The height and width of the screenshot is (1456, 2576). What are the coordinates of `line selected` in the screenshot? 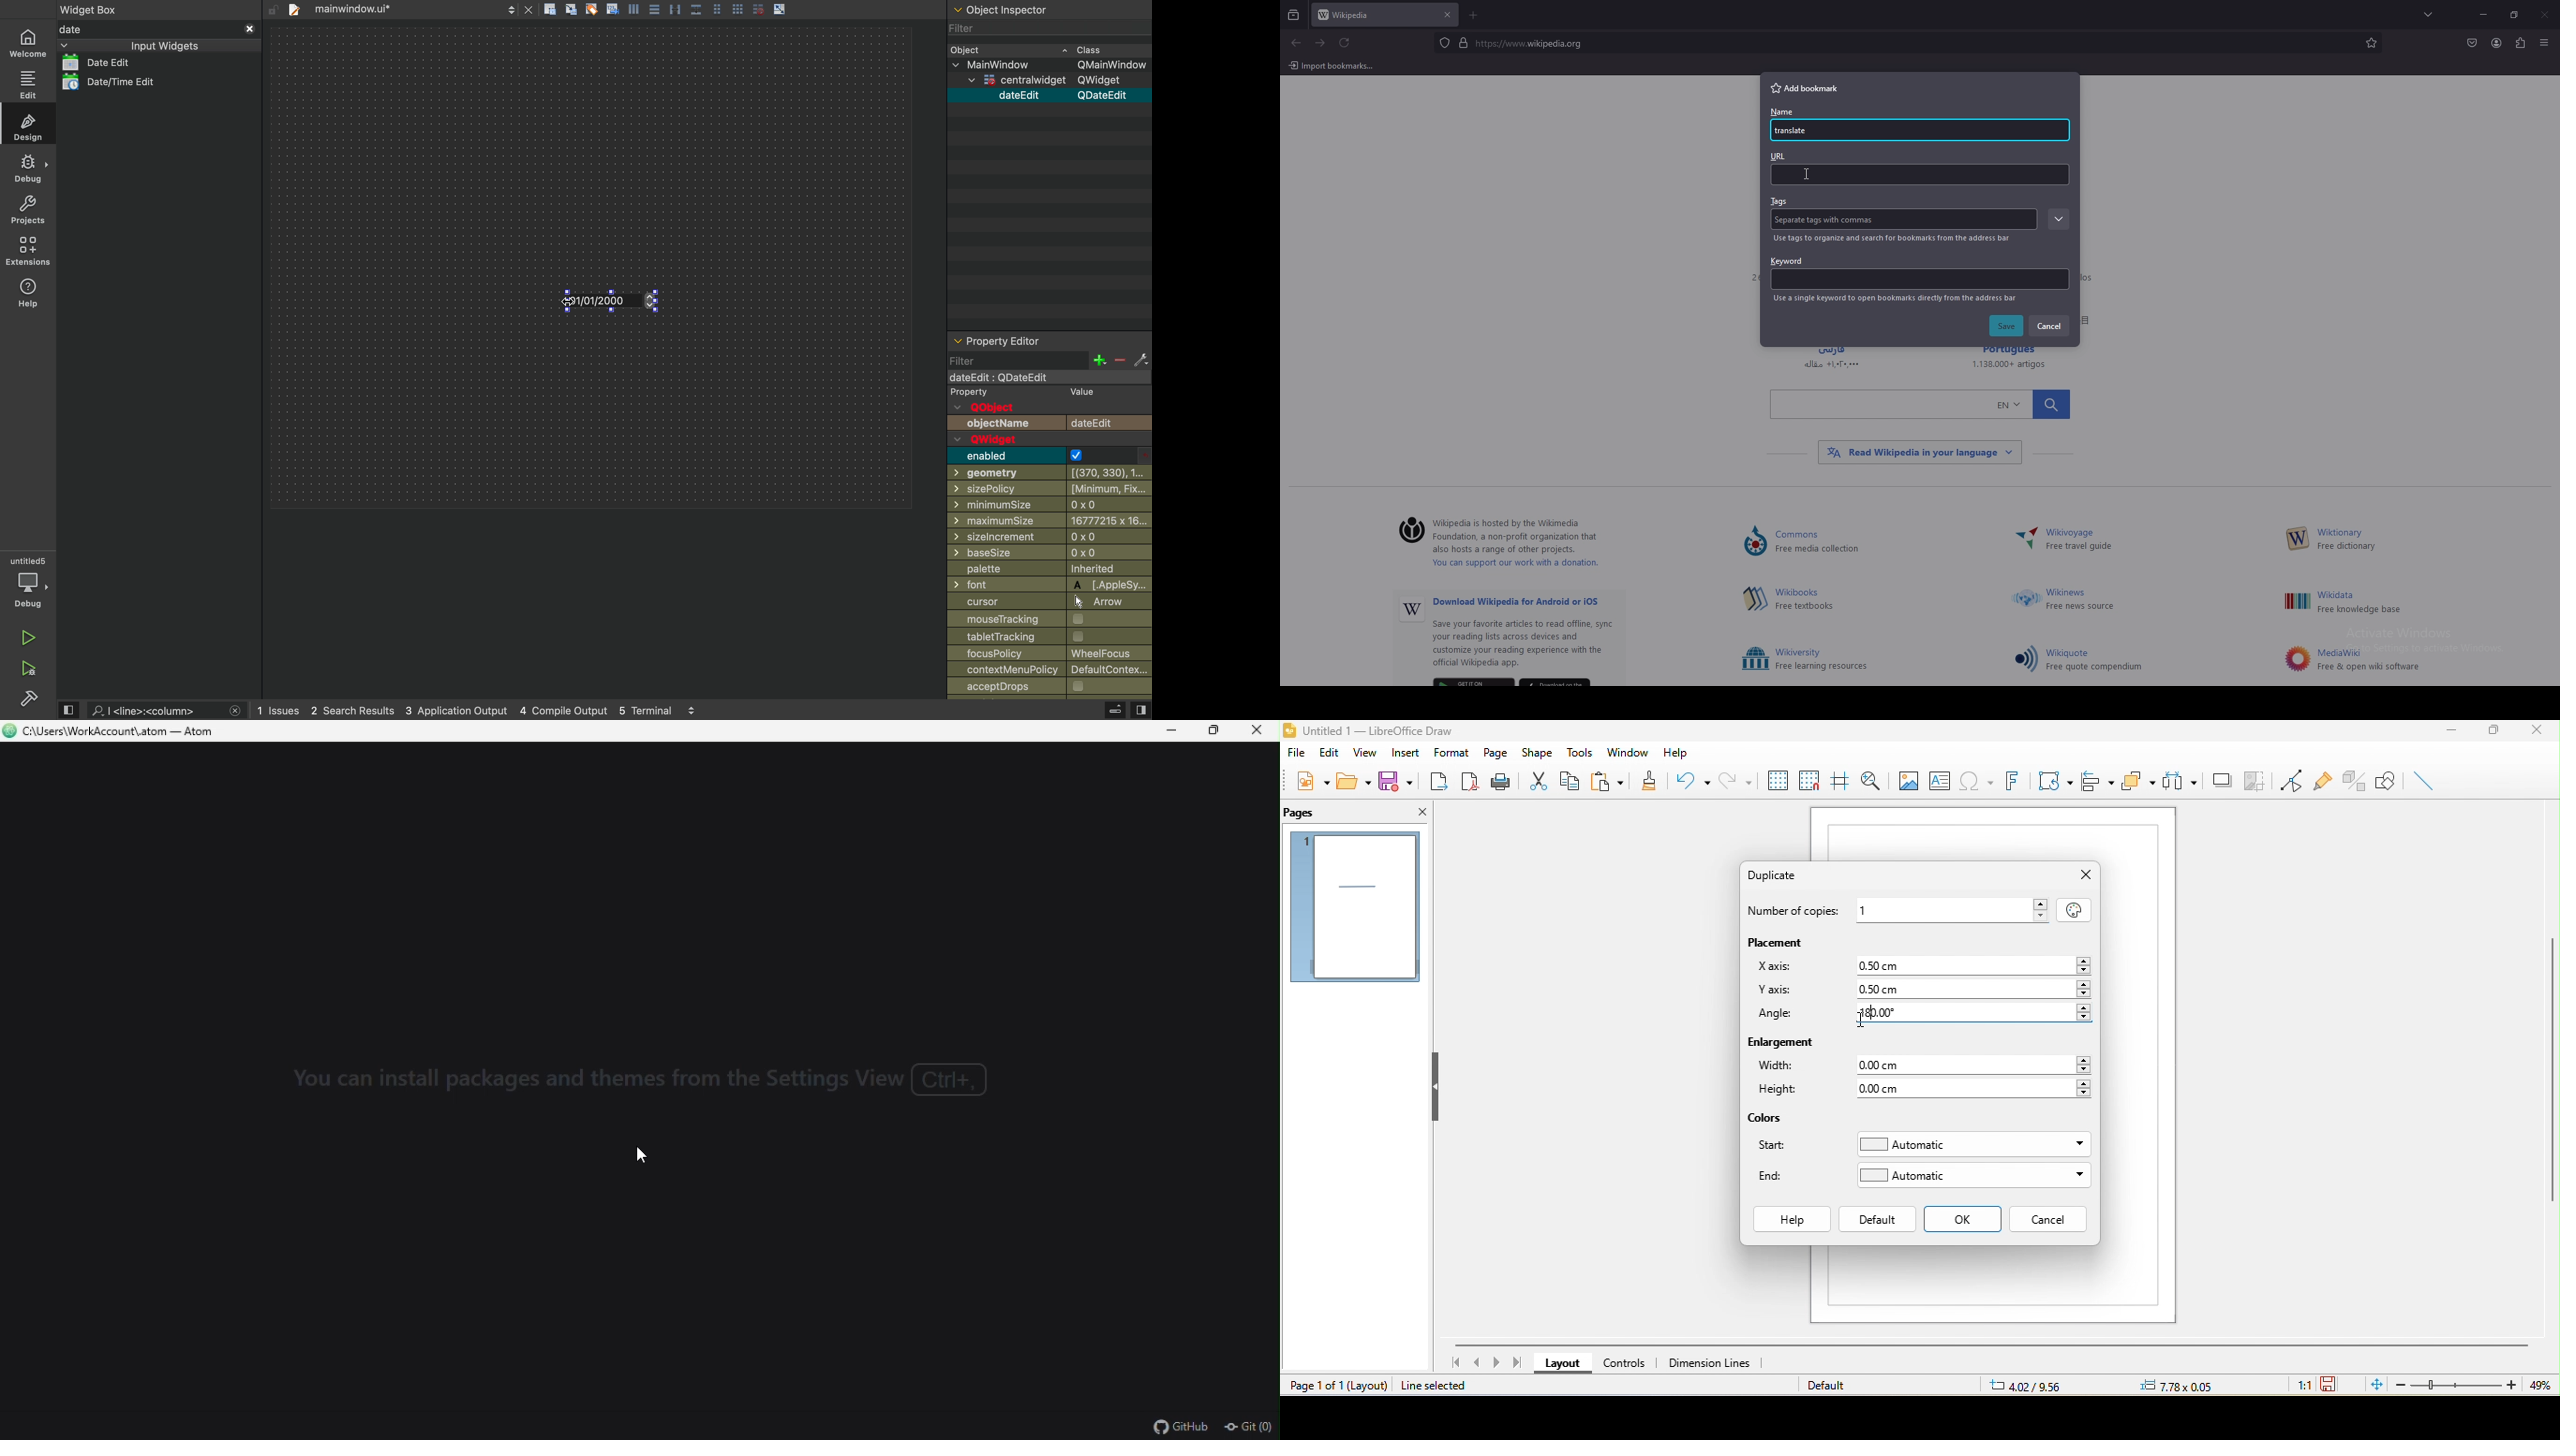 It's located at (1447, 1386).